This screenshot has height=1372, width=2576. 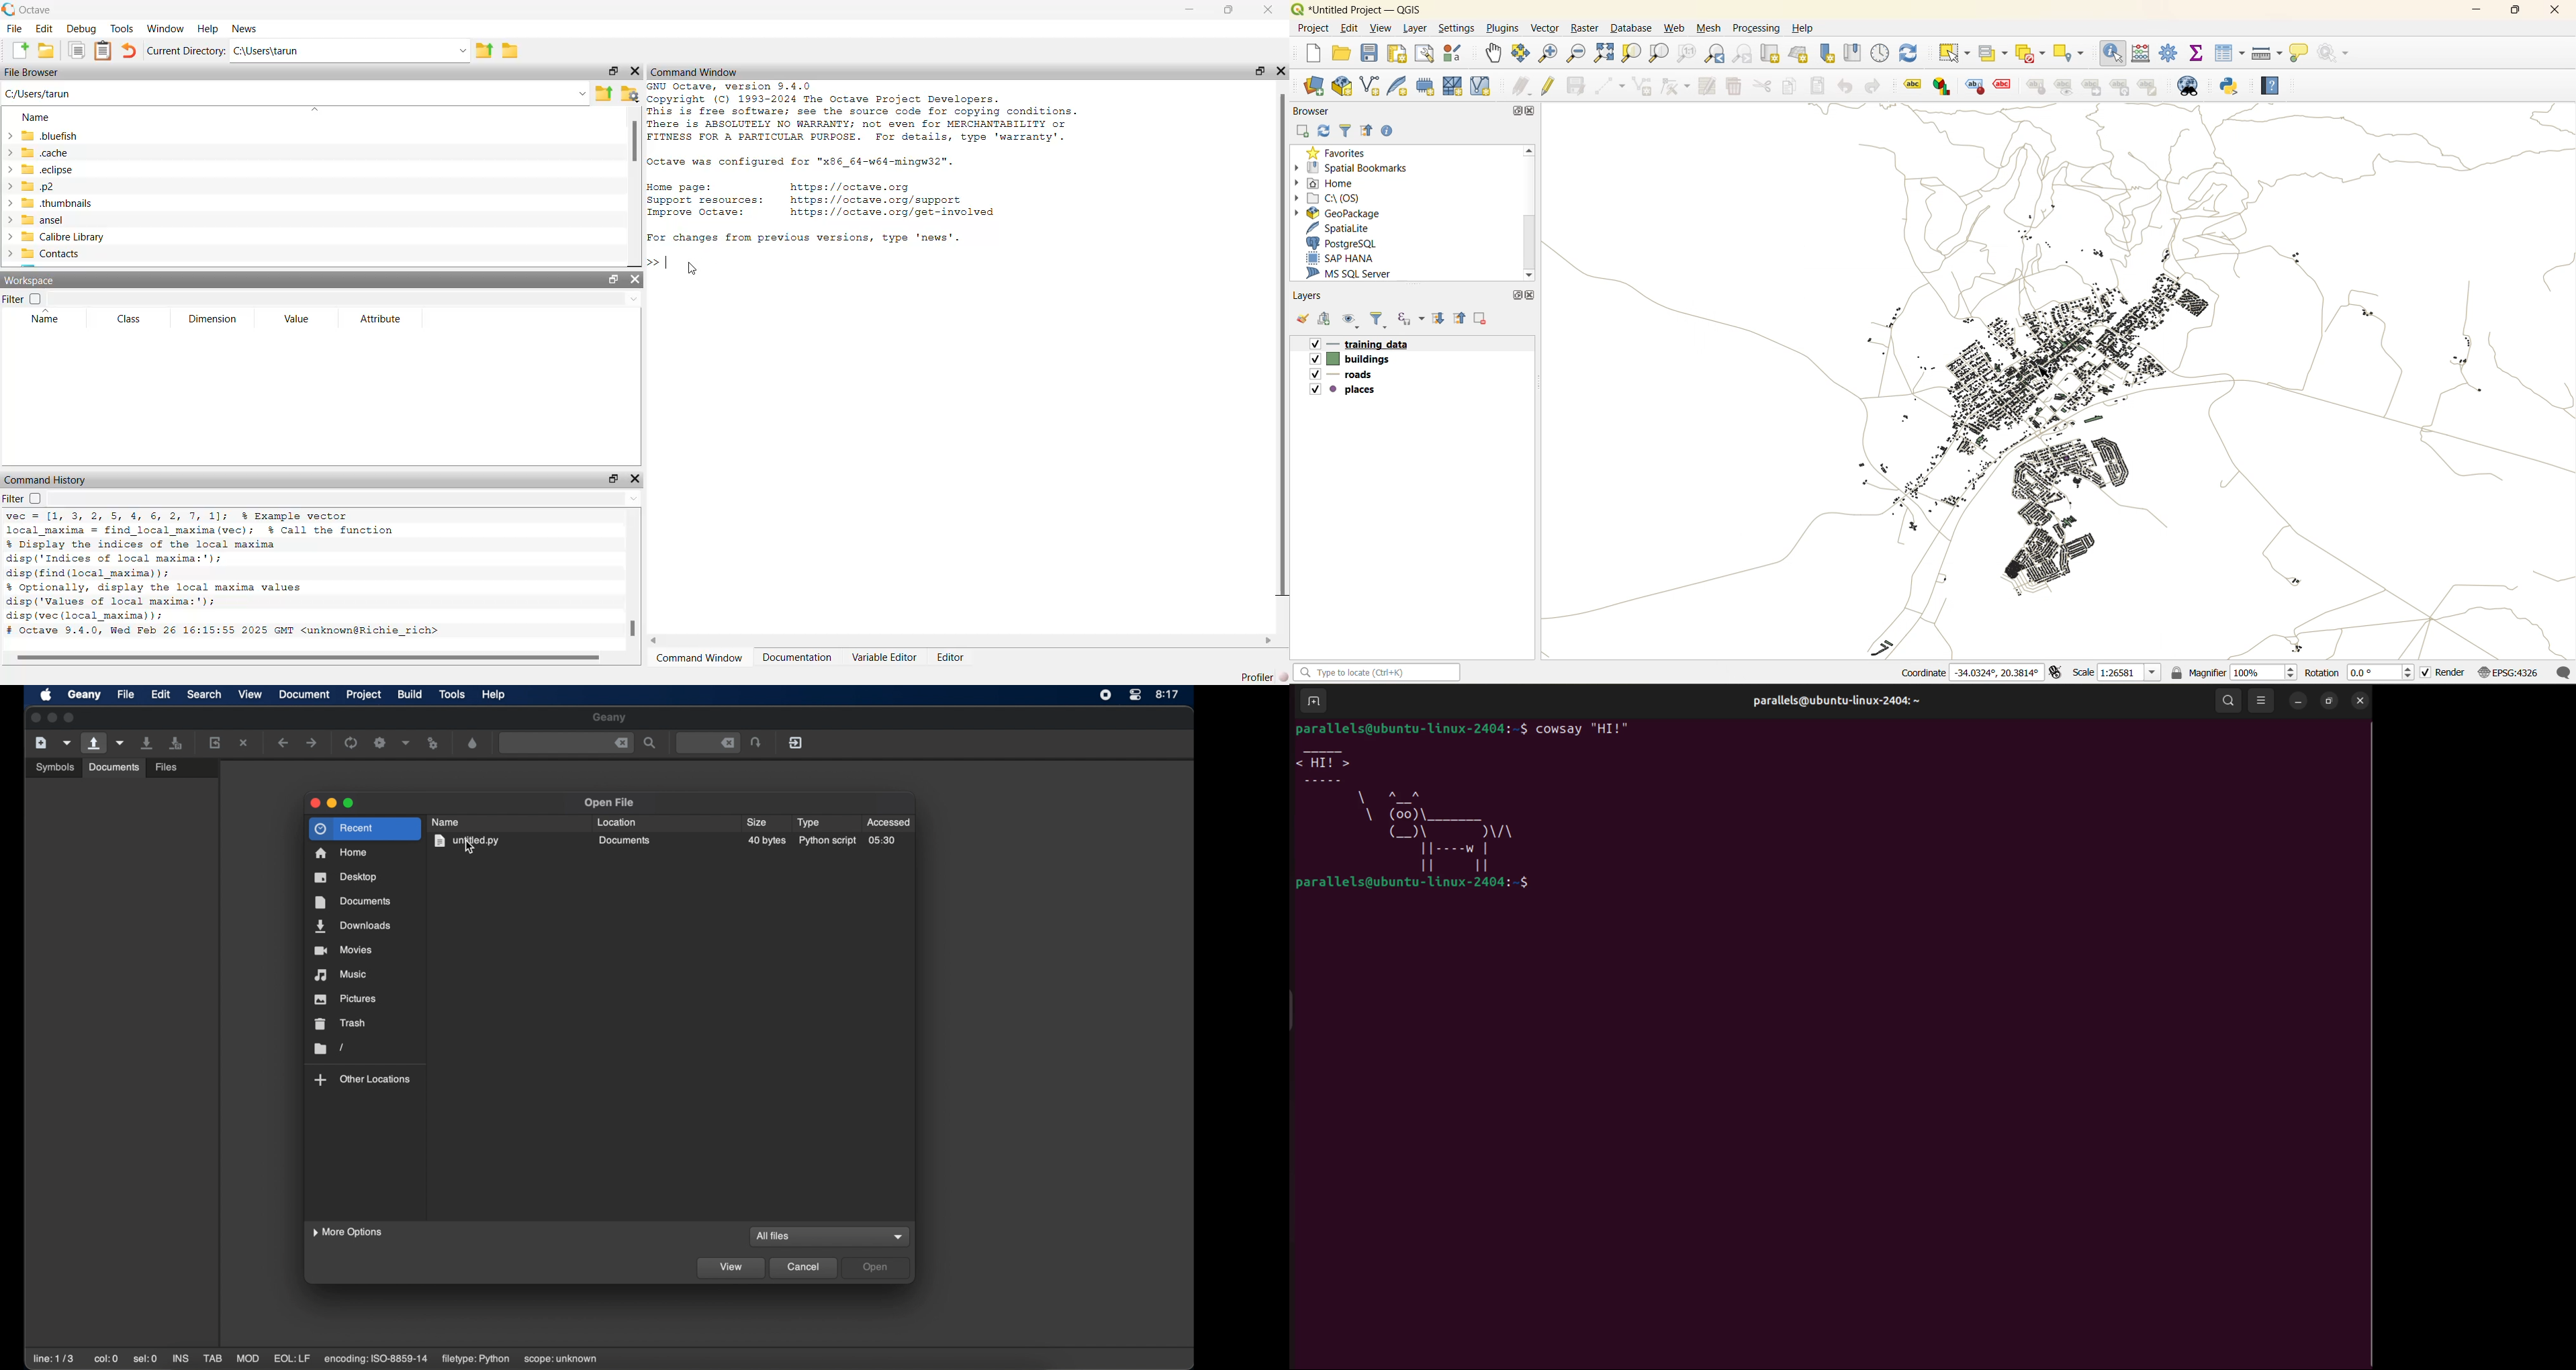 I want to click on log messages, so click(x=2565, y=672).